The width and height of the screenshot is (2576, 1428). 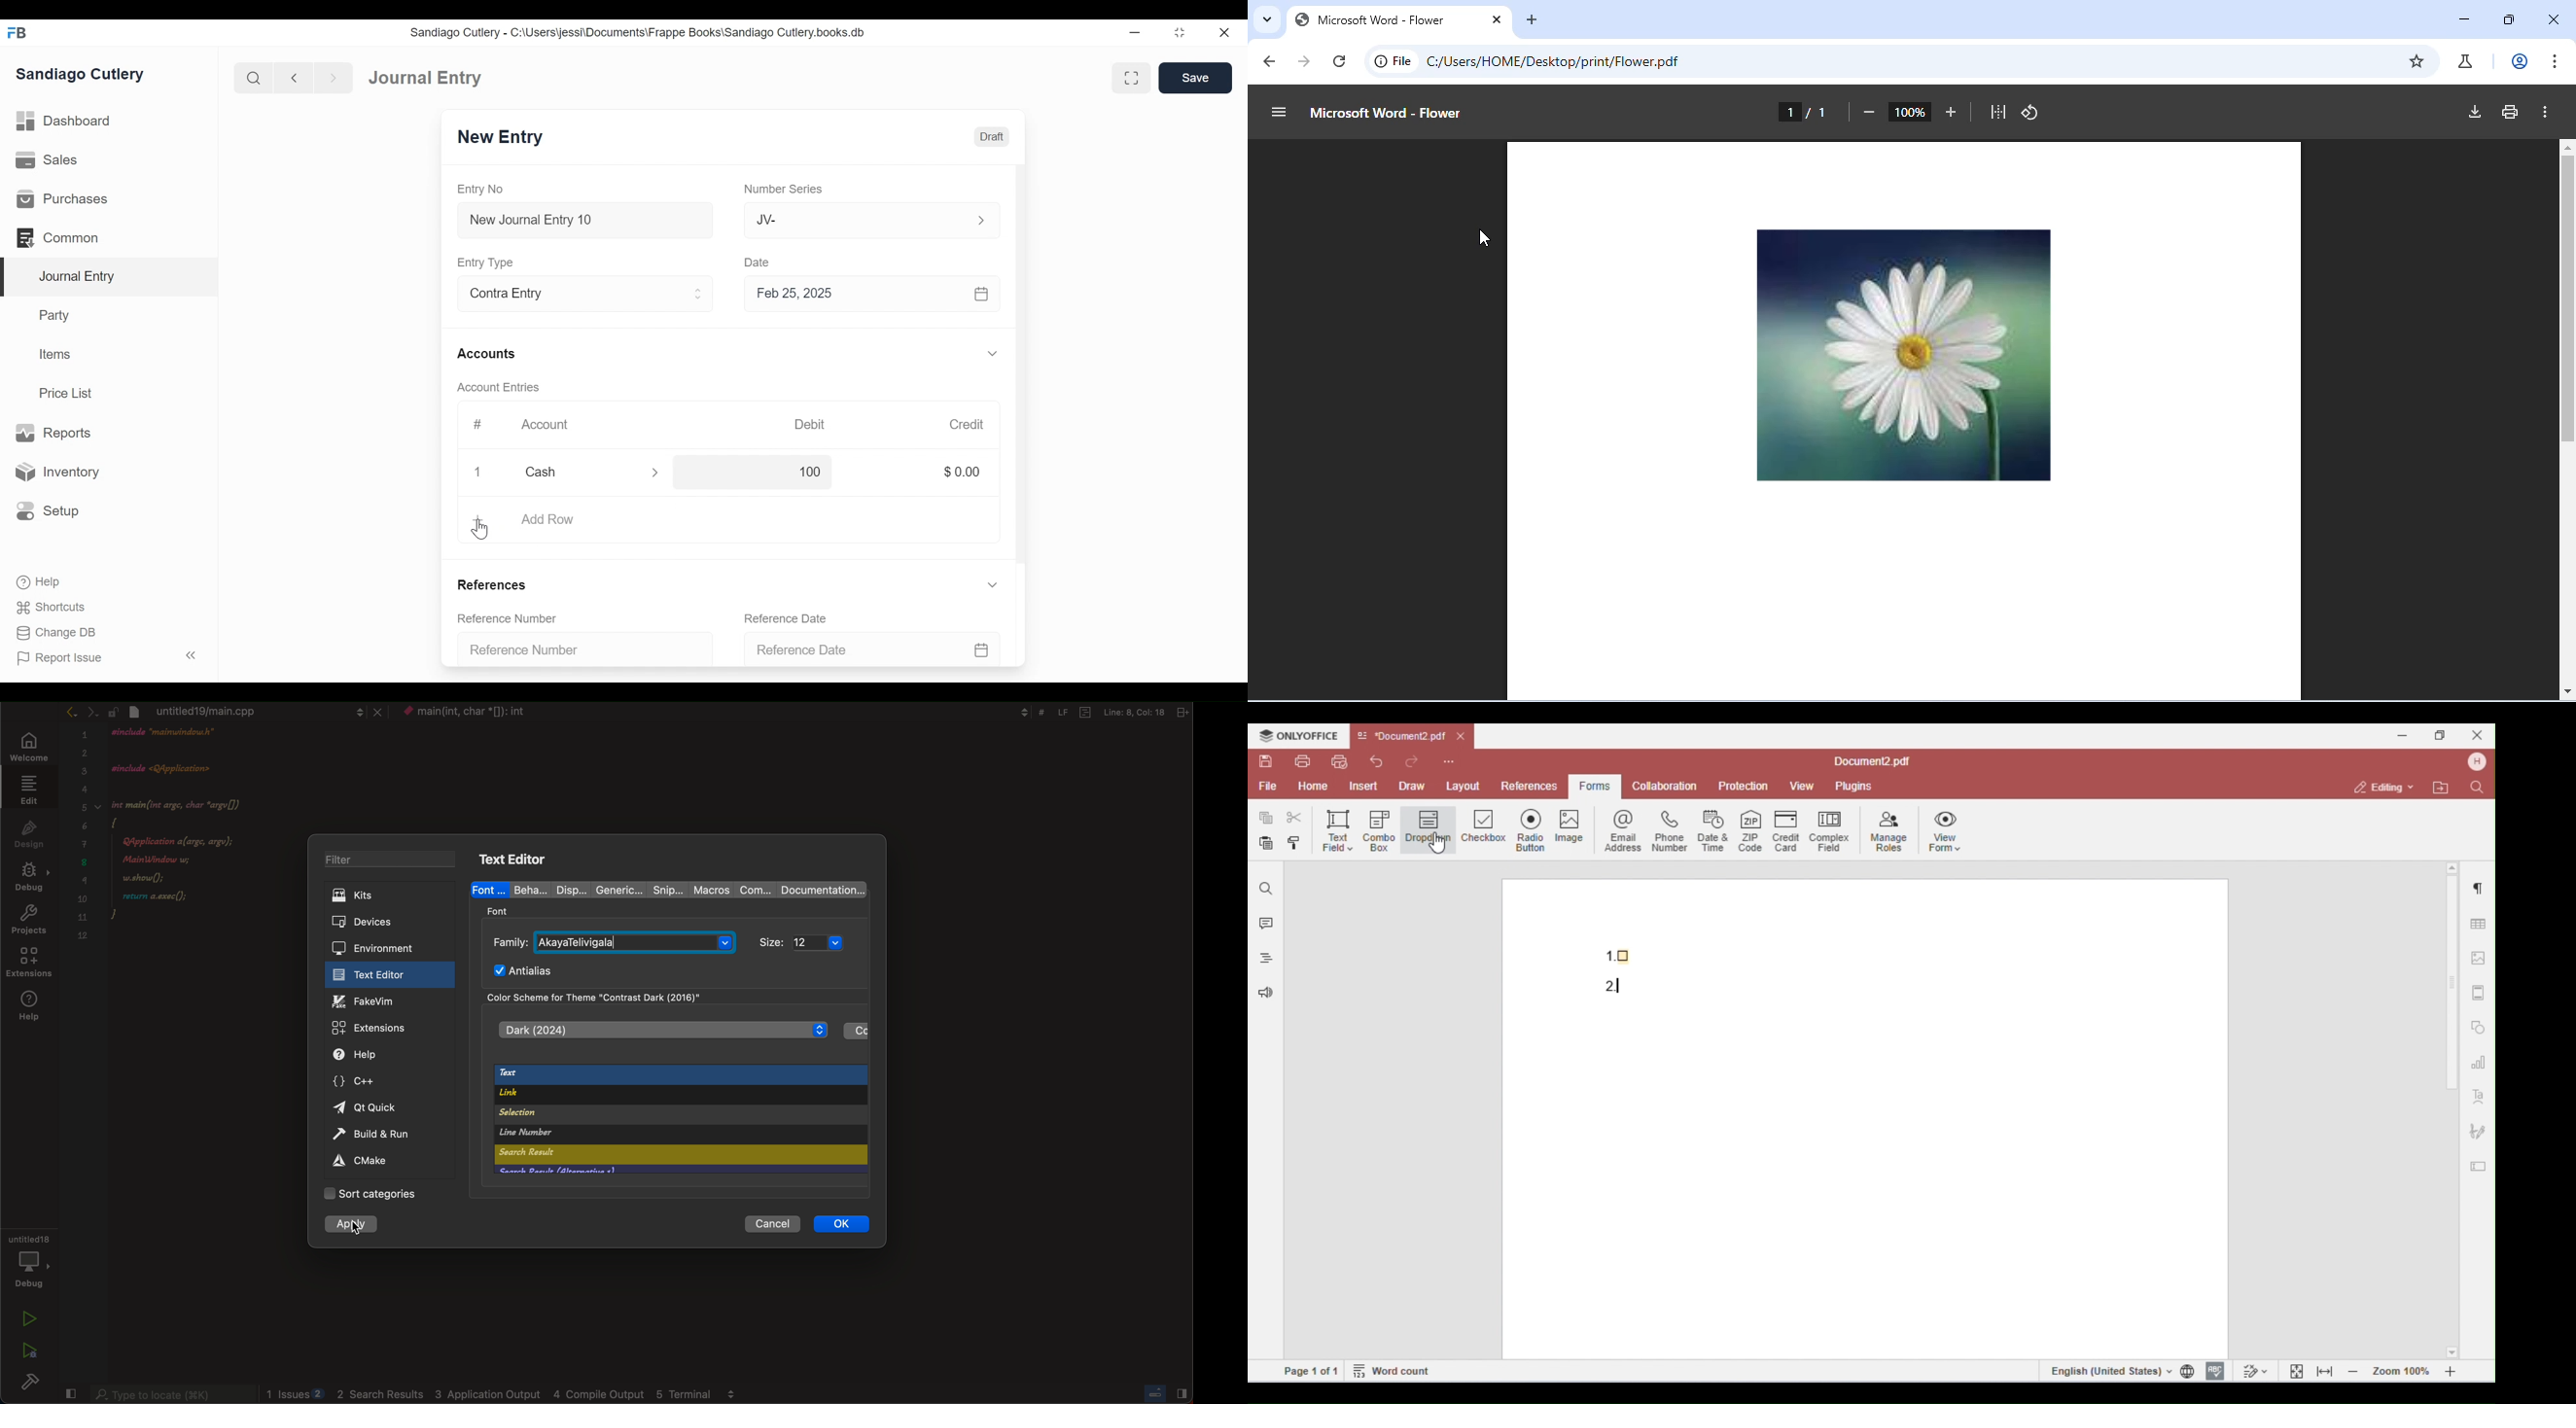 What do you see at coordinates (107, 658) in the screenshot?
I see `Report Issue` at bounding box center [107, 658].